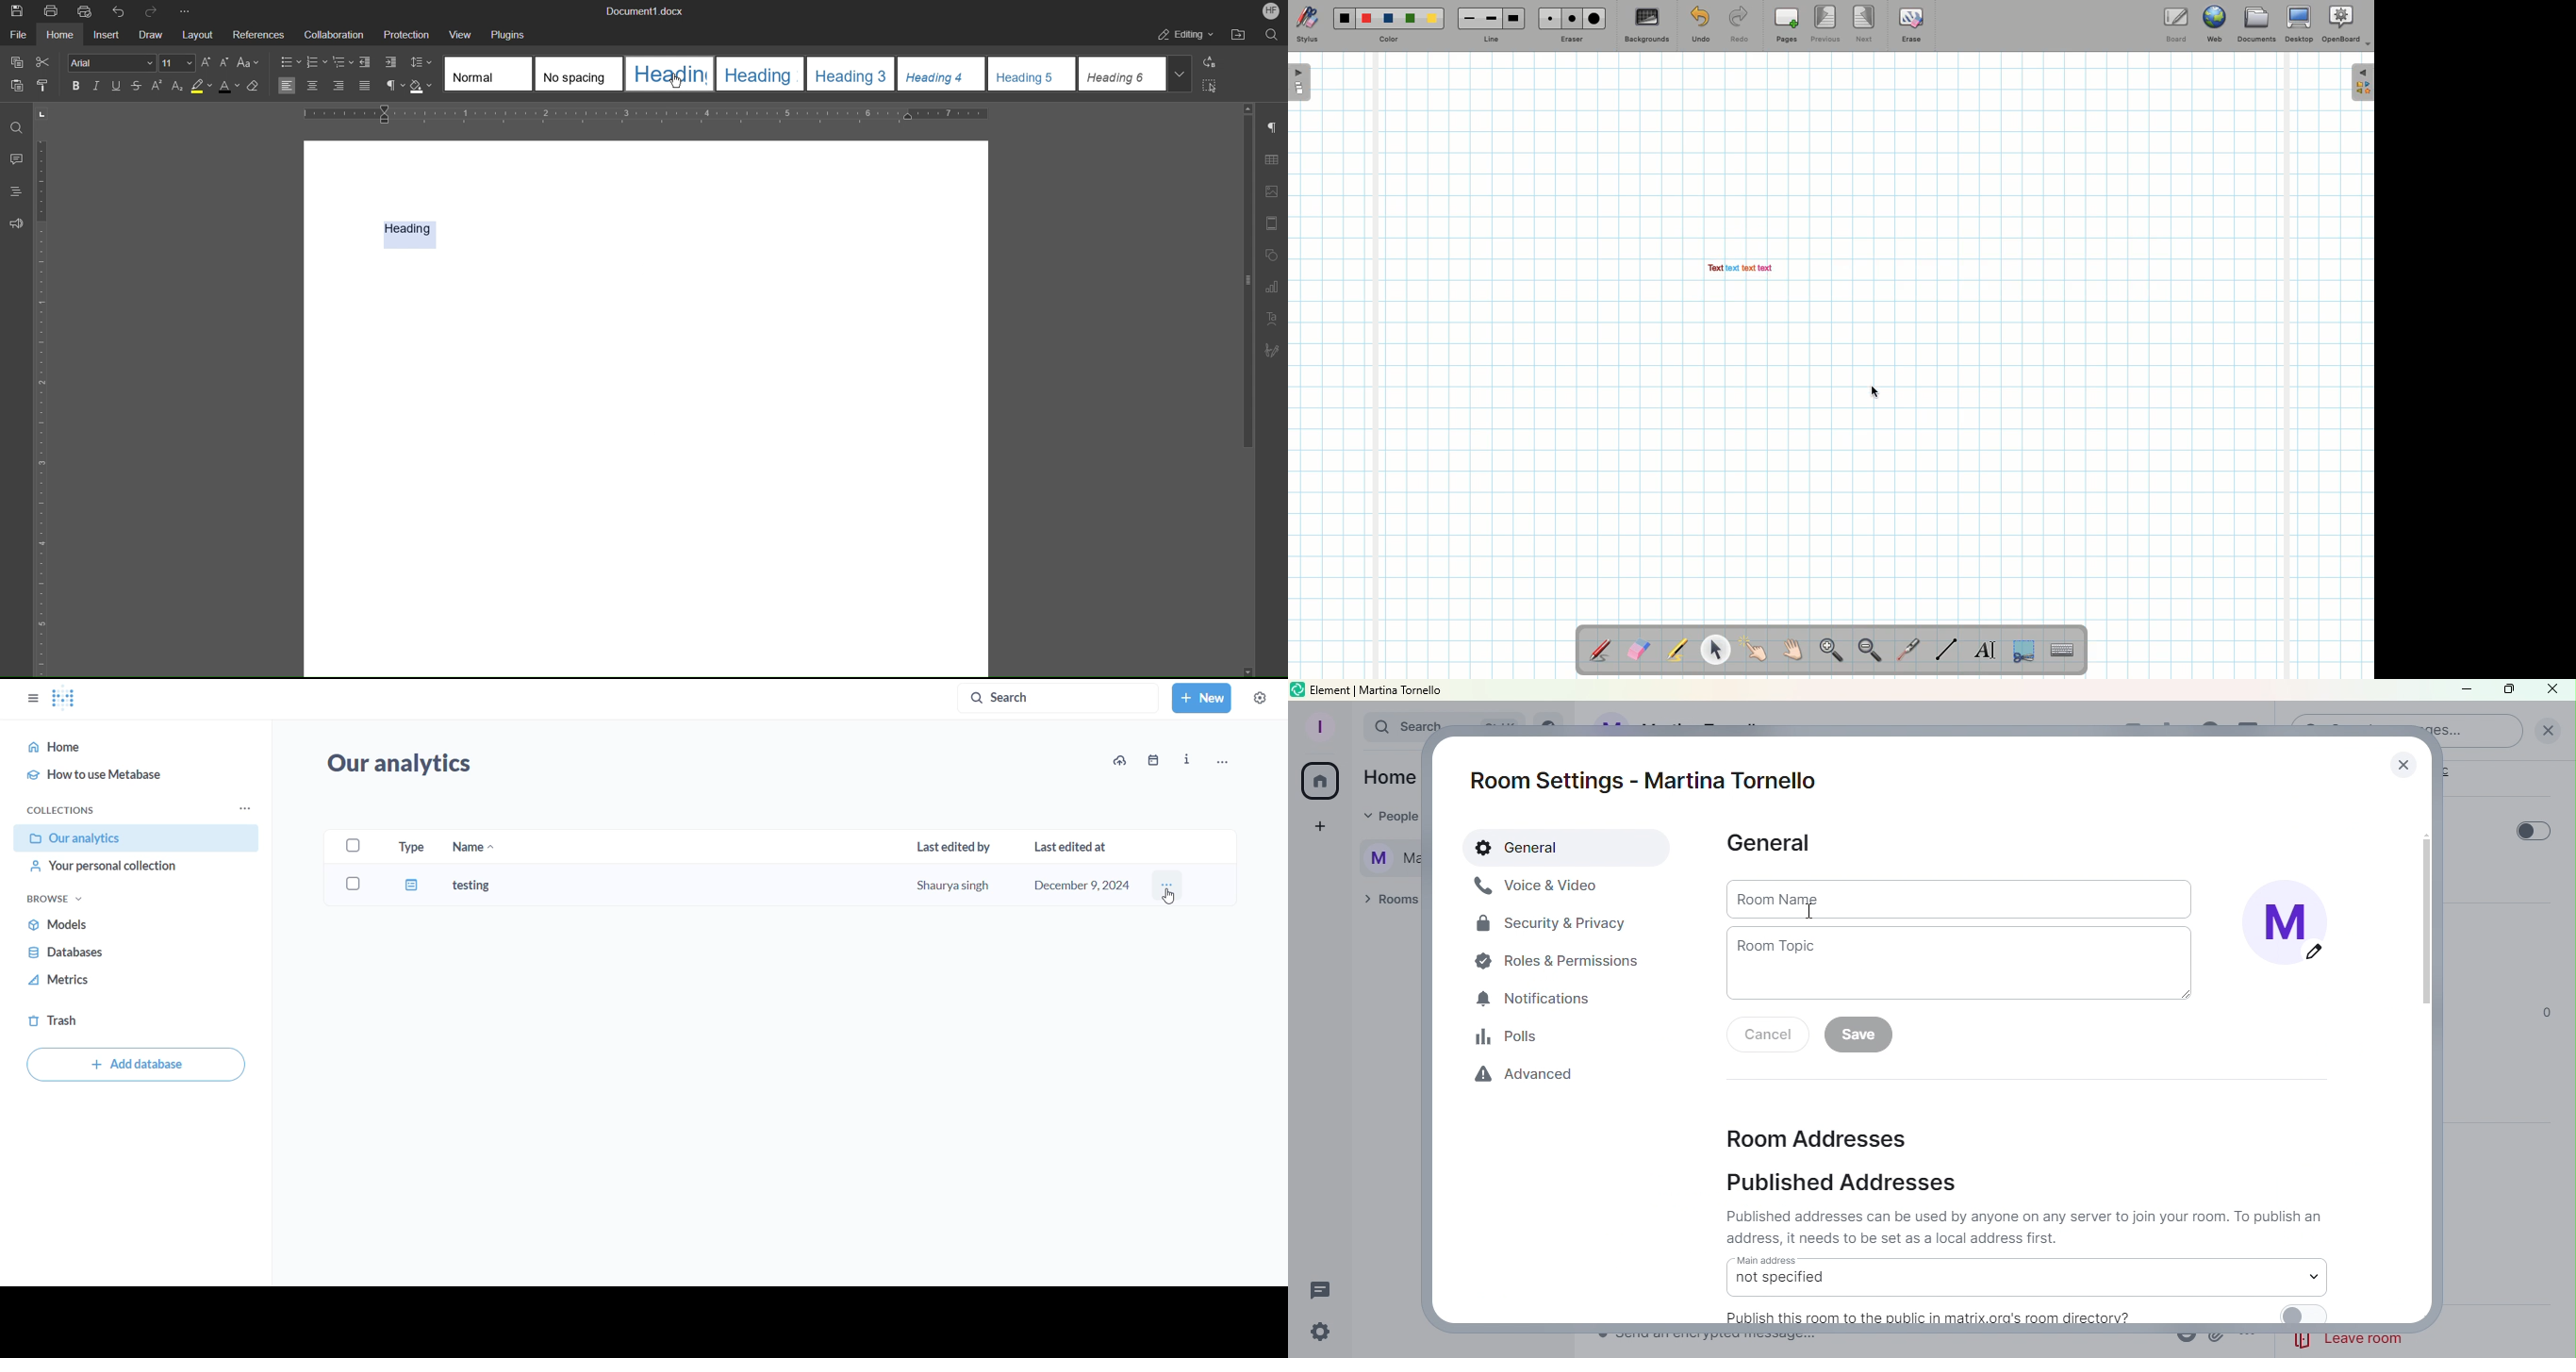 Image resolution: width=2576 pixels, height=1372 pixels. Describe the element at coordinates (1562, 960) in the screenshot. I see `Roles and permissions` at that location.